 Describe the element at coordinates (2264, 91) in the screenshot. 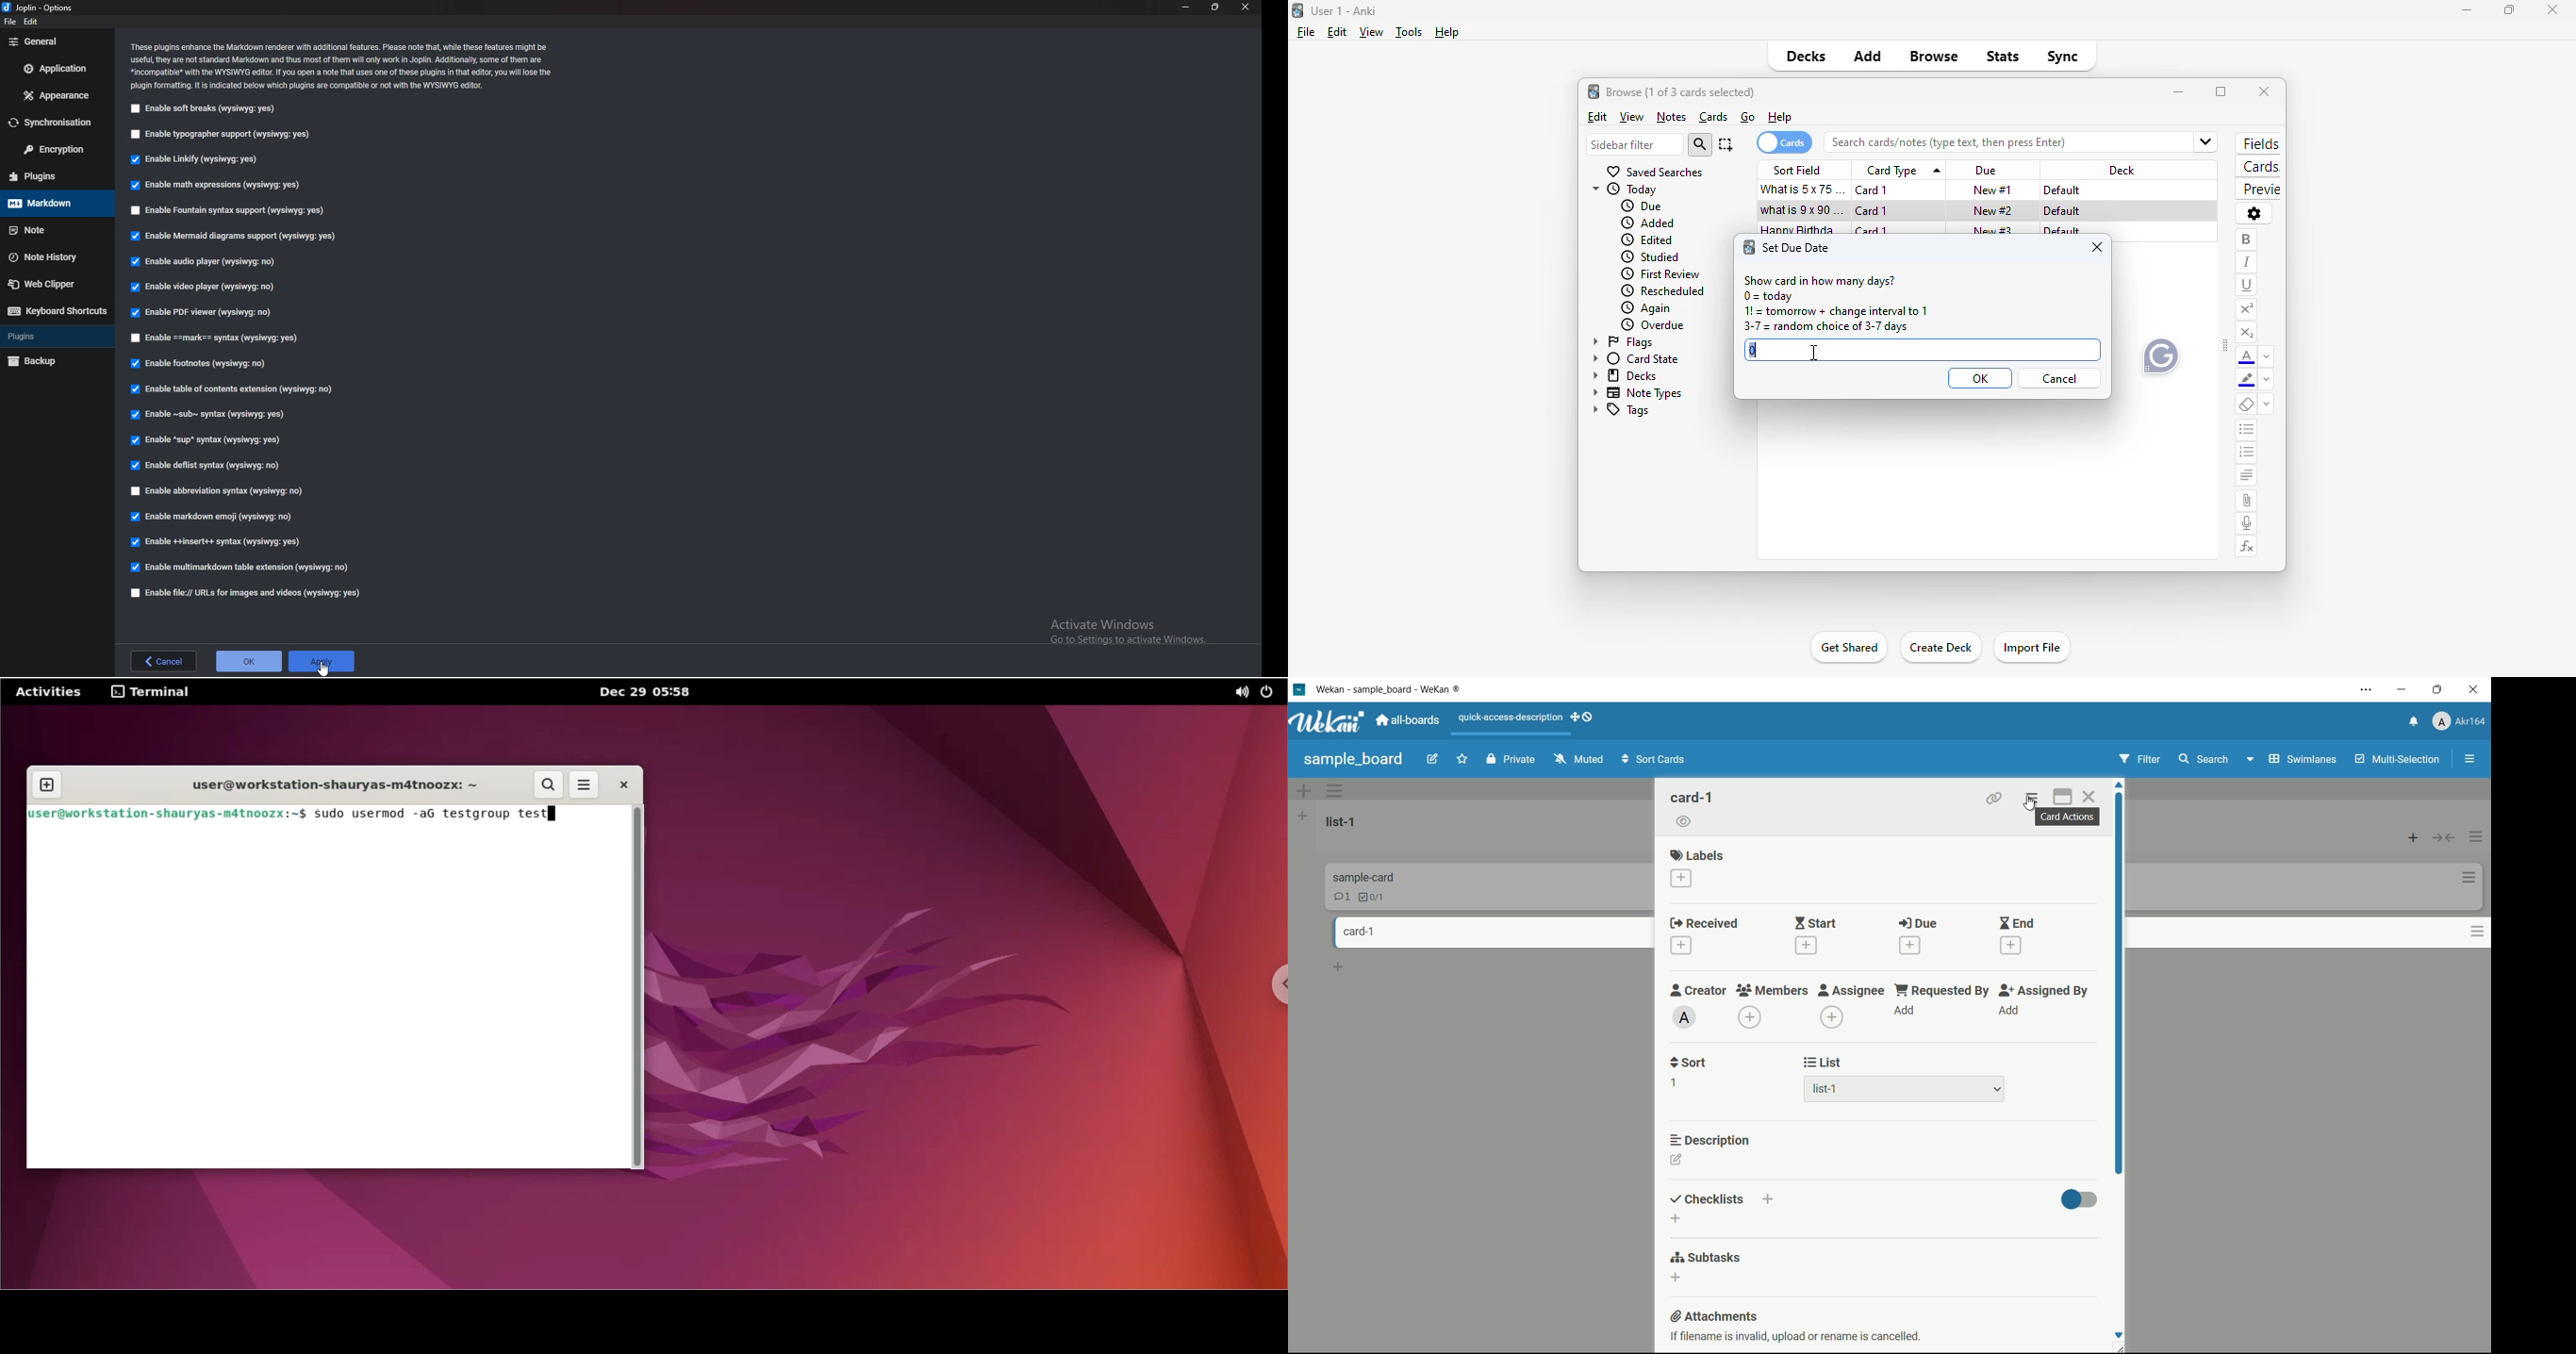

I see `close` at that location.